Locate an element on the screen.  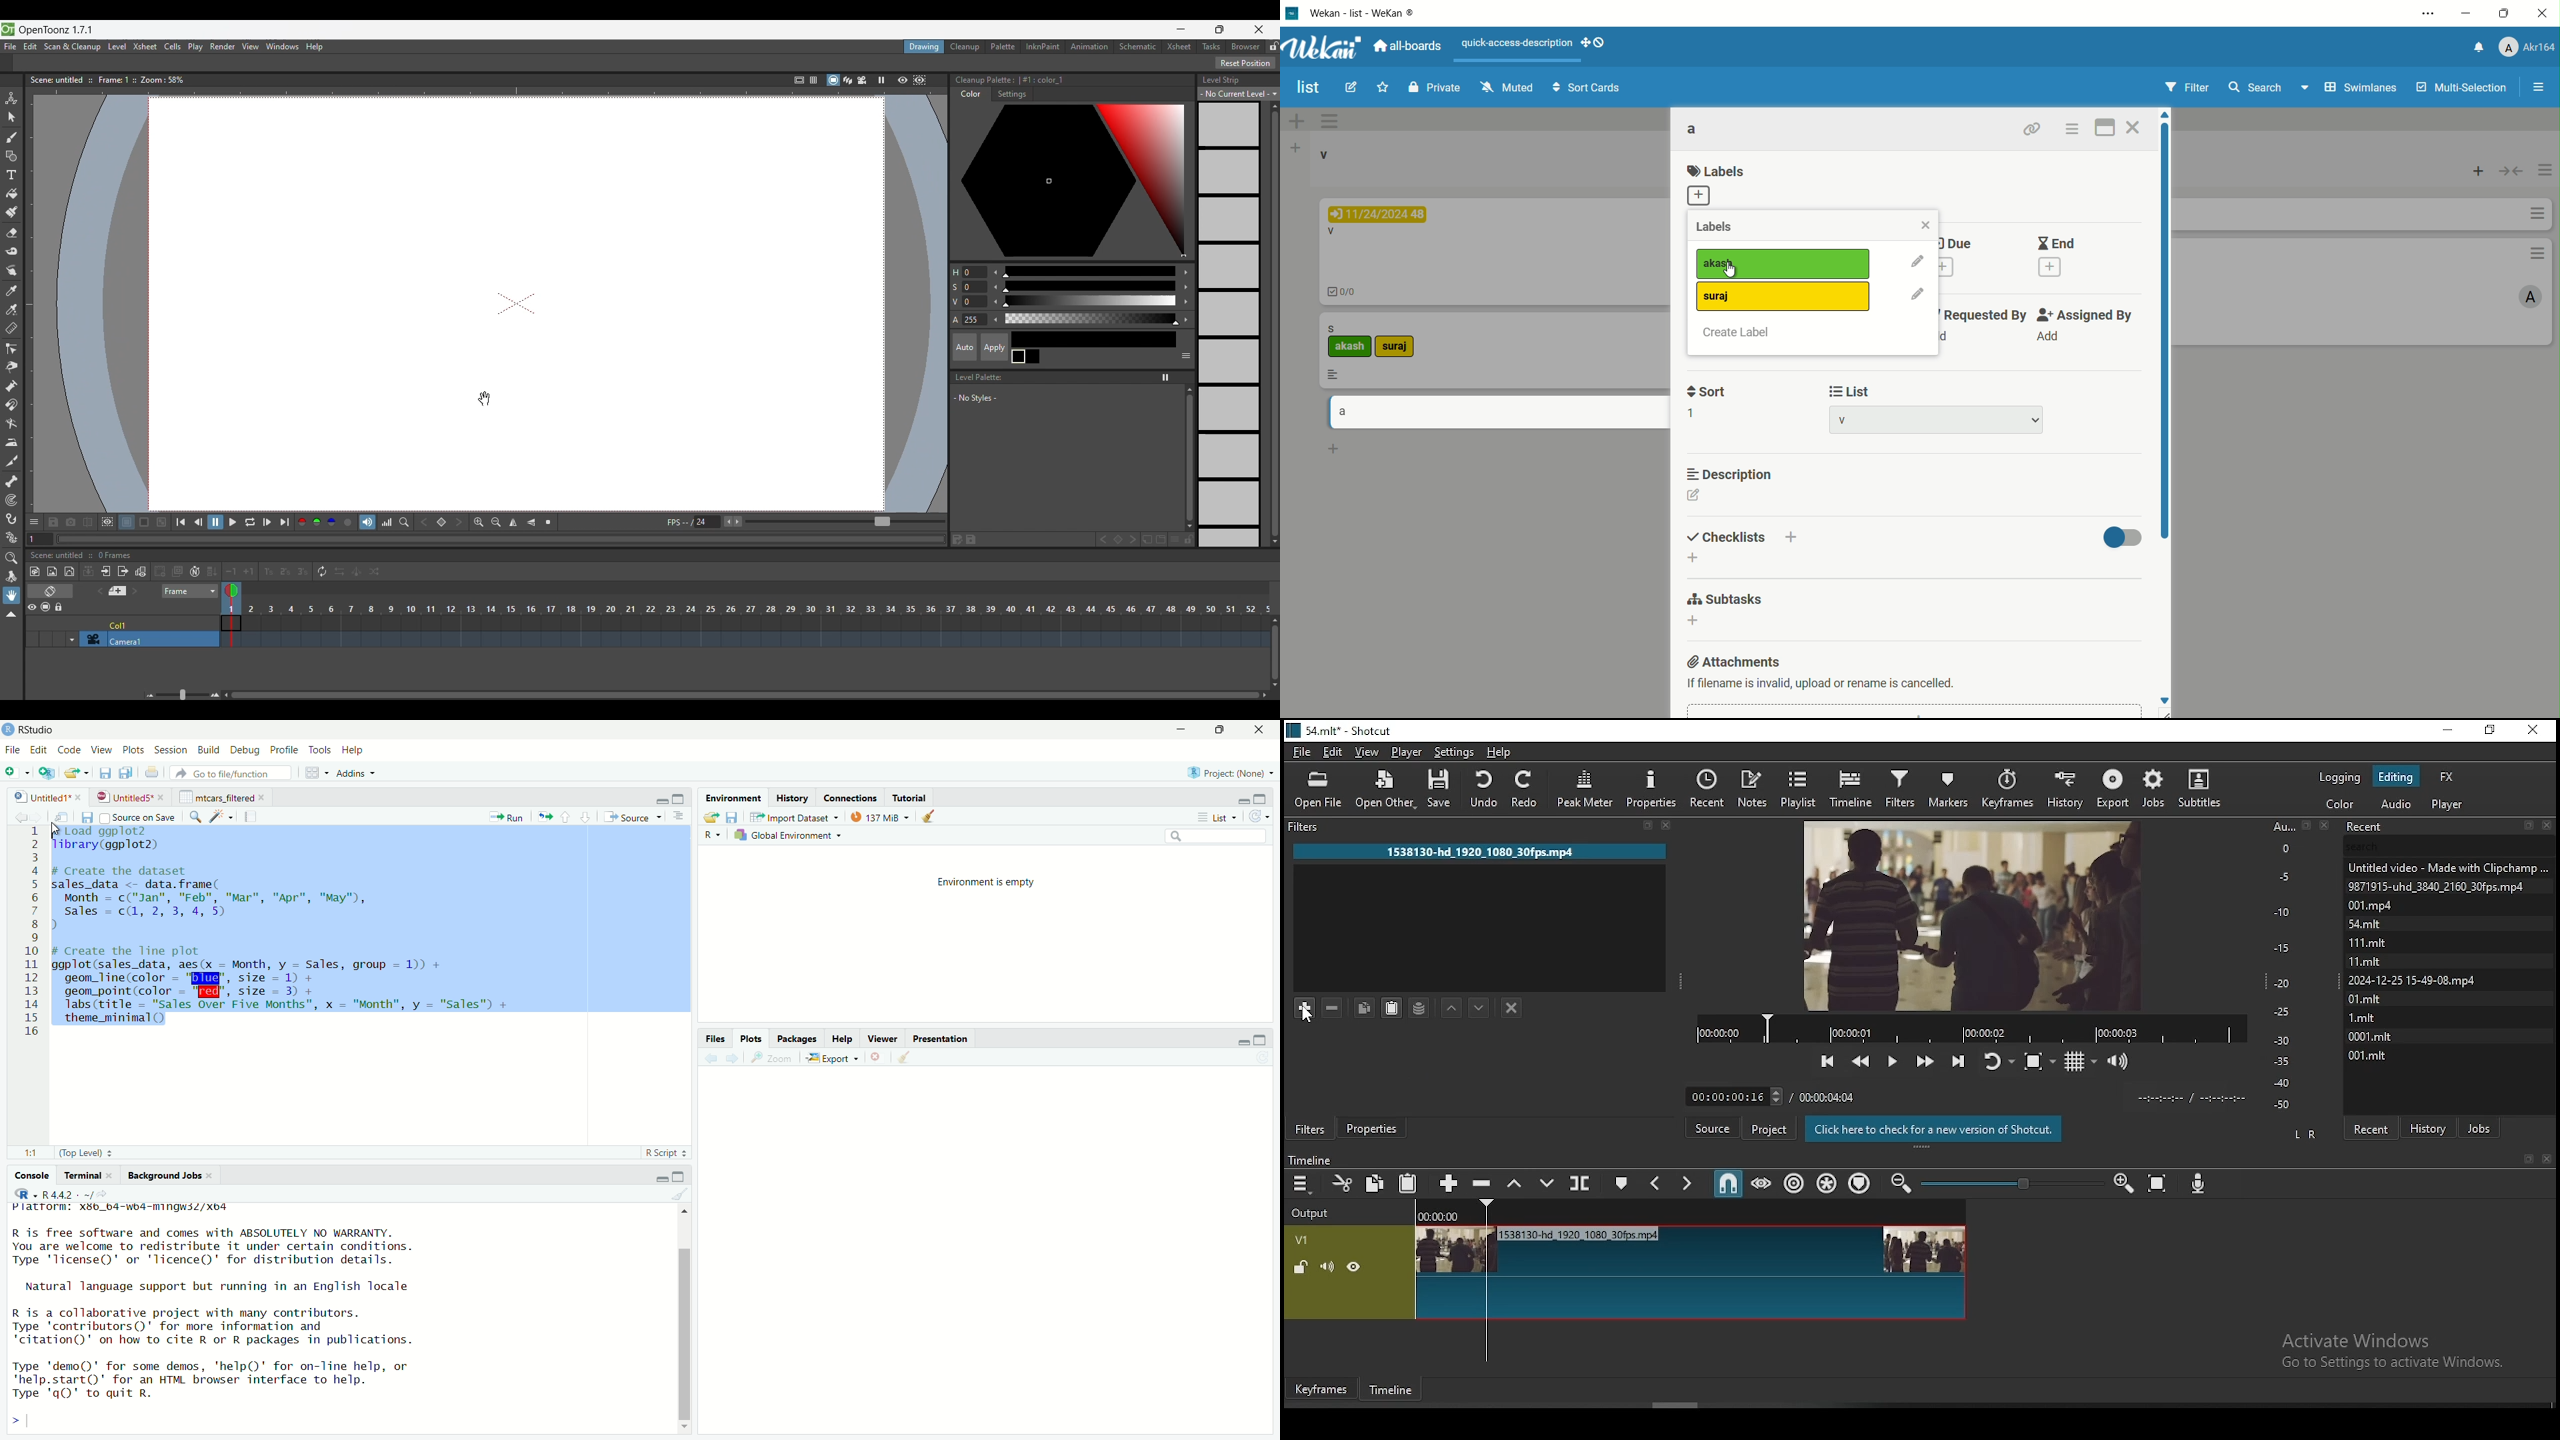
build is located at coordinates (210, 750).